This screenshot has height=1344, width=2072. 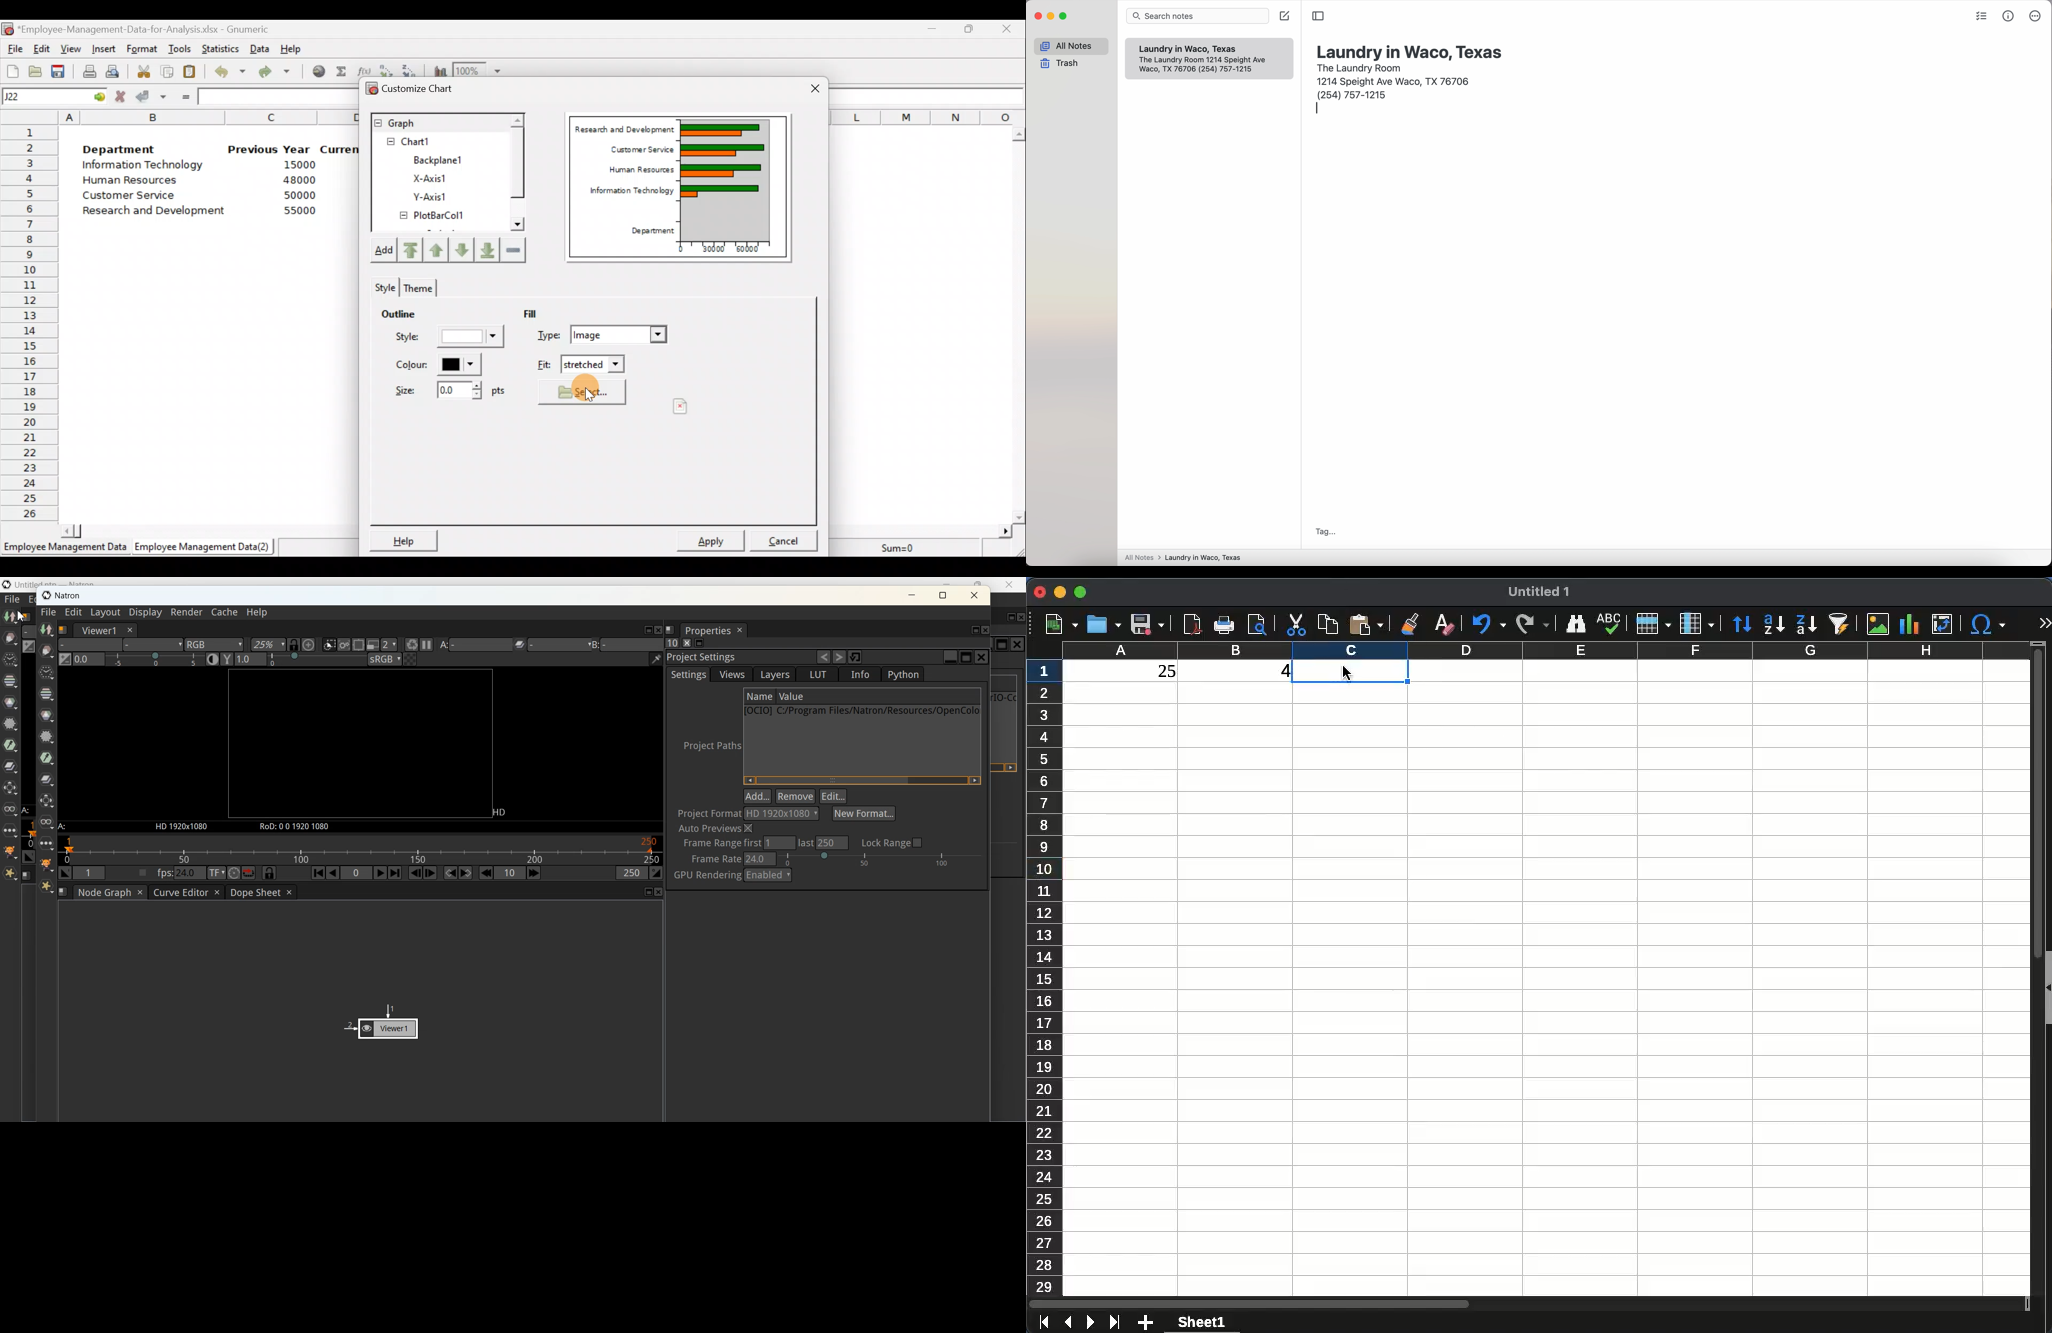 What do you see at coordinates (1071, 46) in the screenshot?
I see `all notes` at bounding box center [1071, 46].